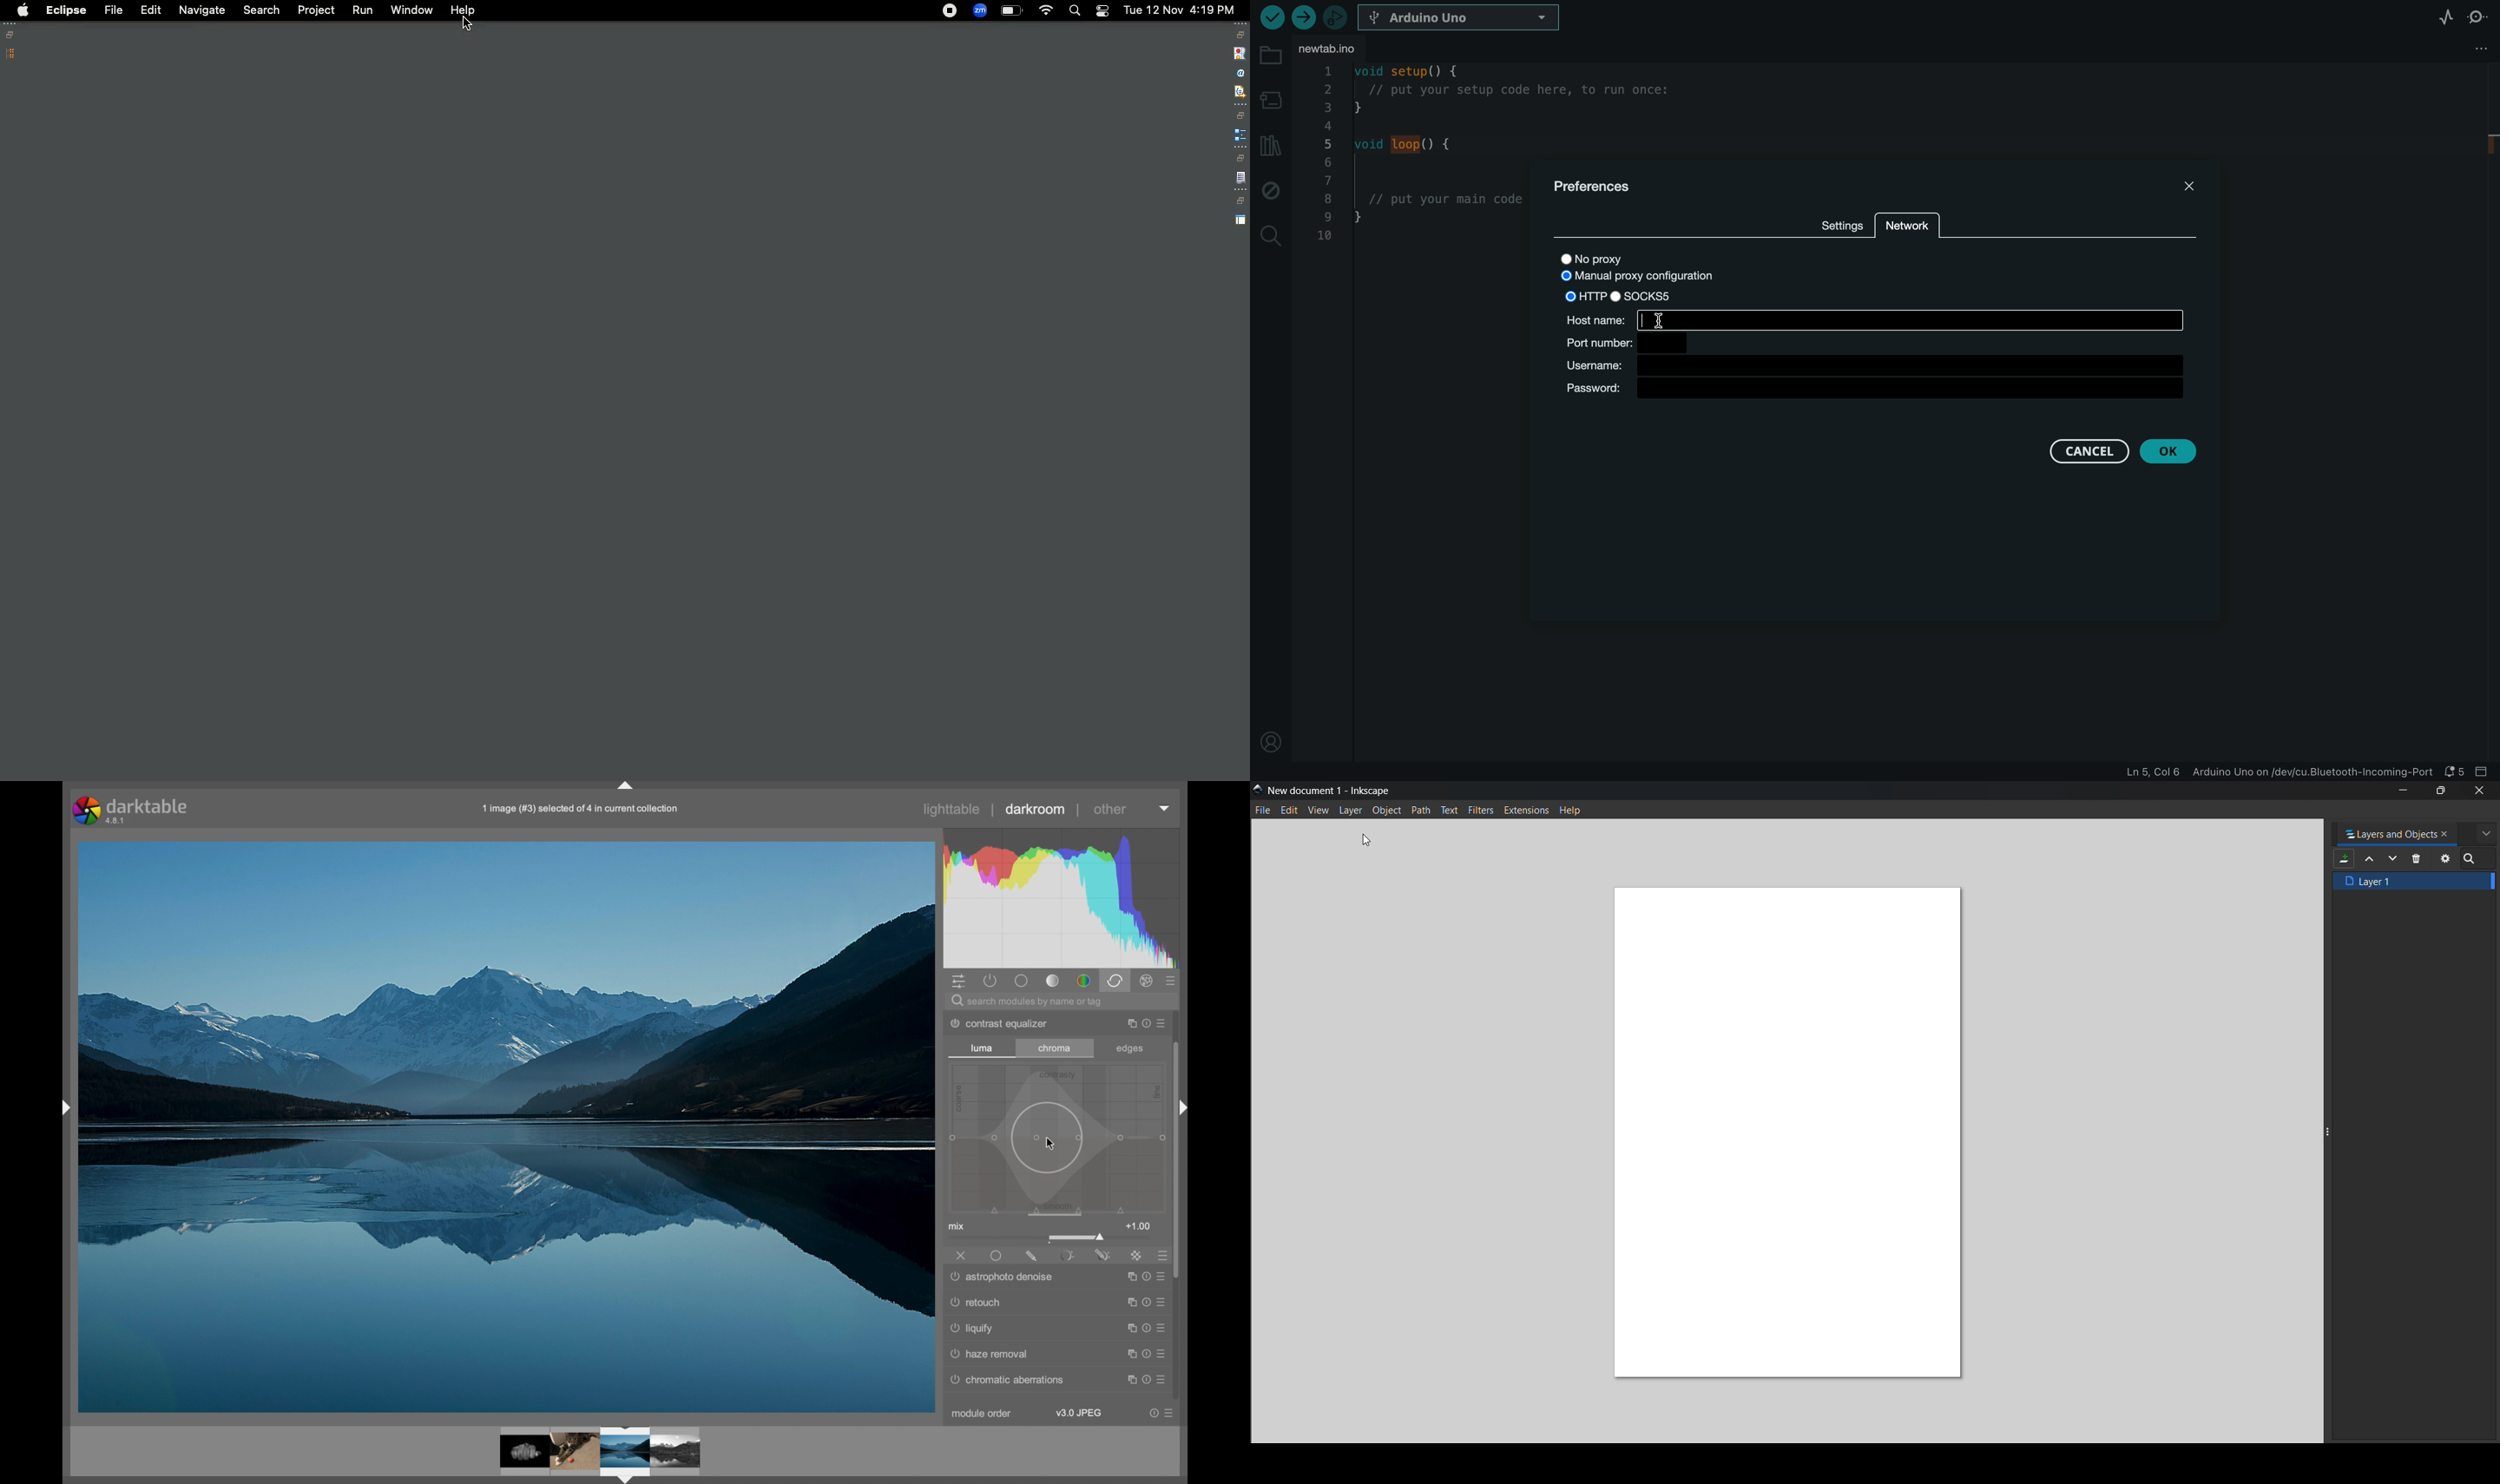 Image resolution: width=2520 pixels, height=1484 pixels. I want to click on mix, so click(956, 1226).